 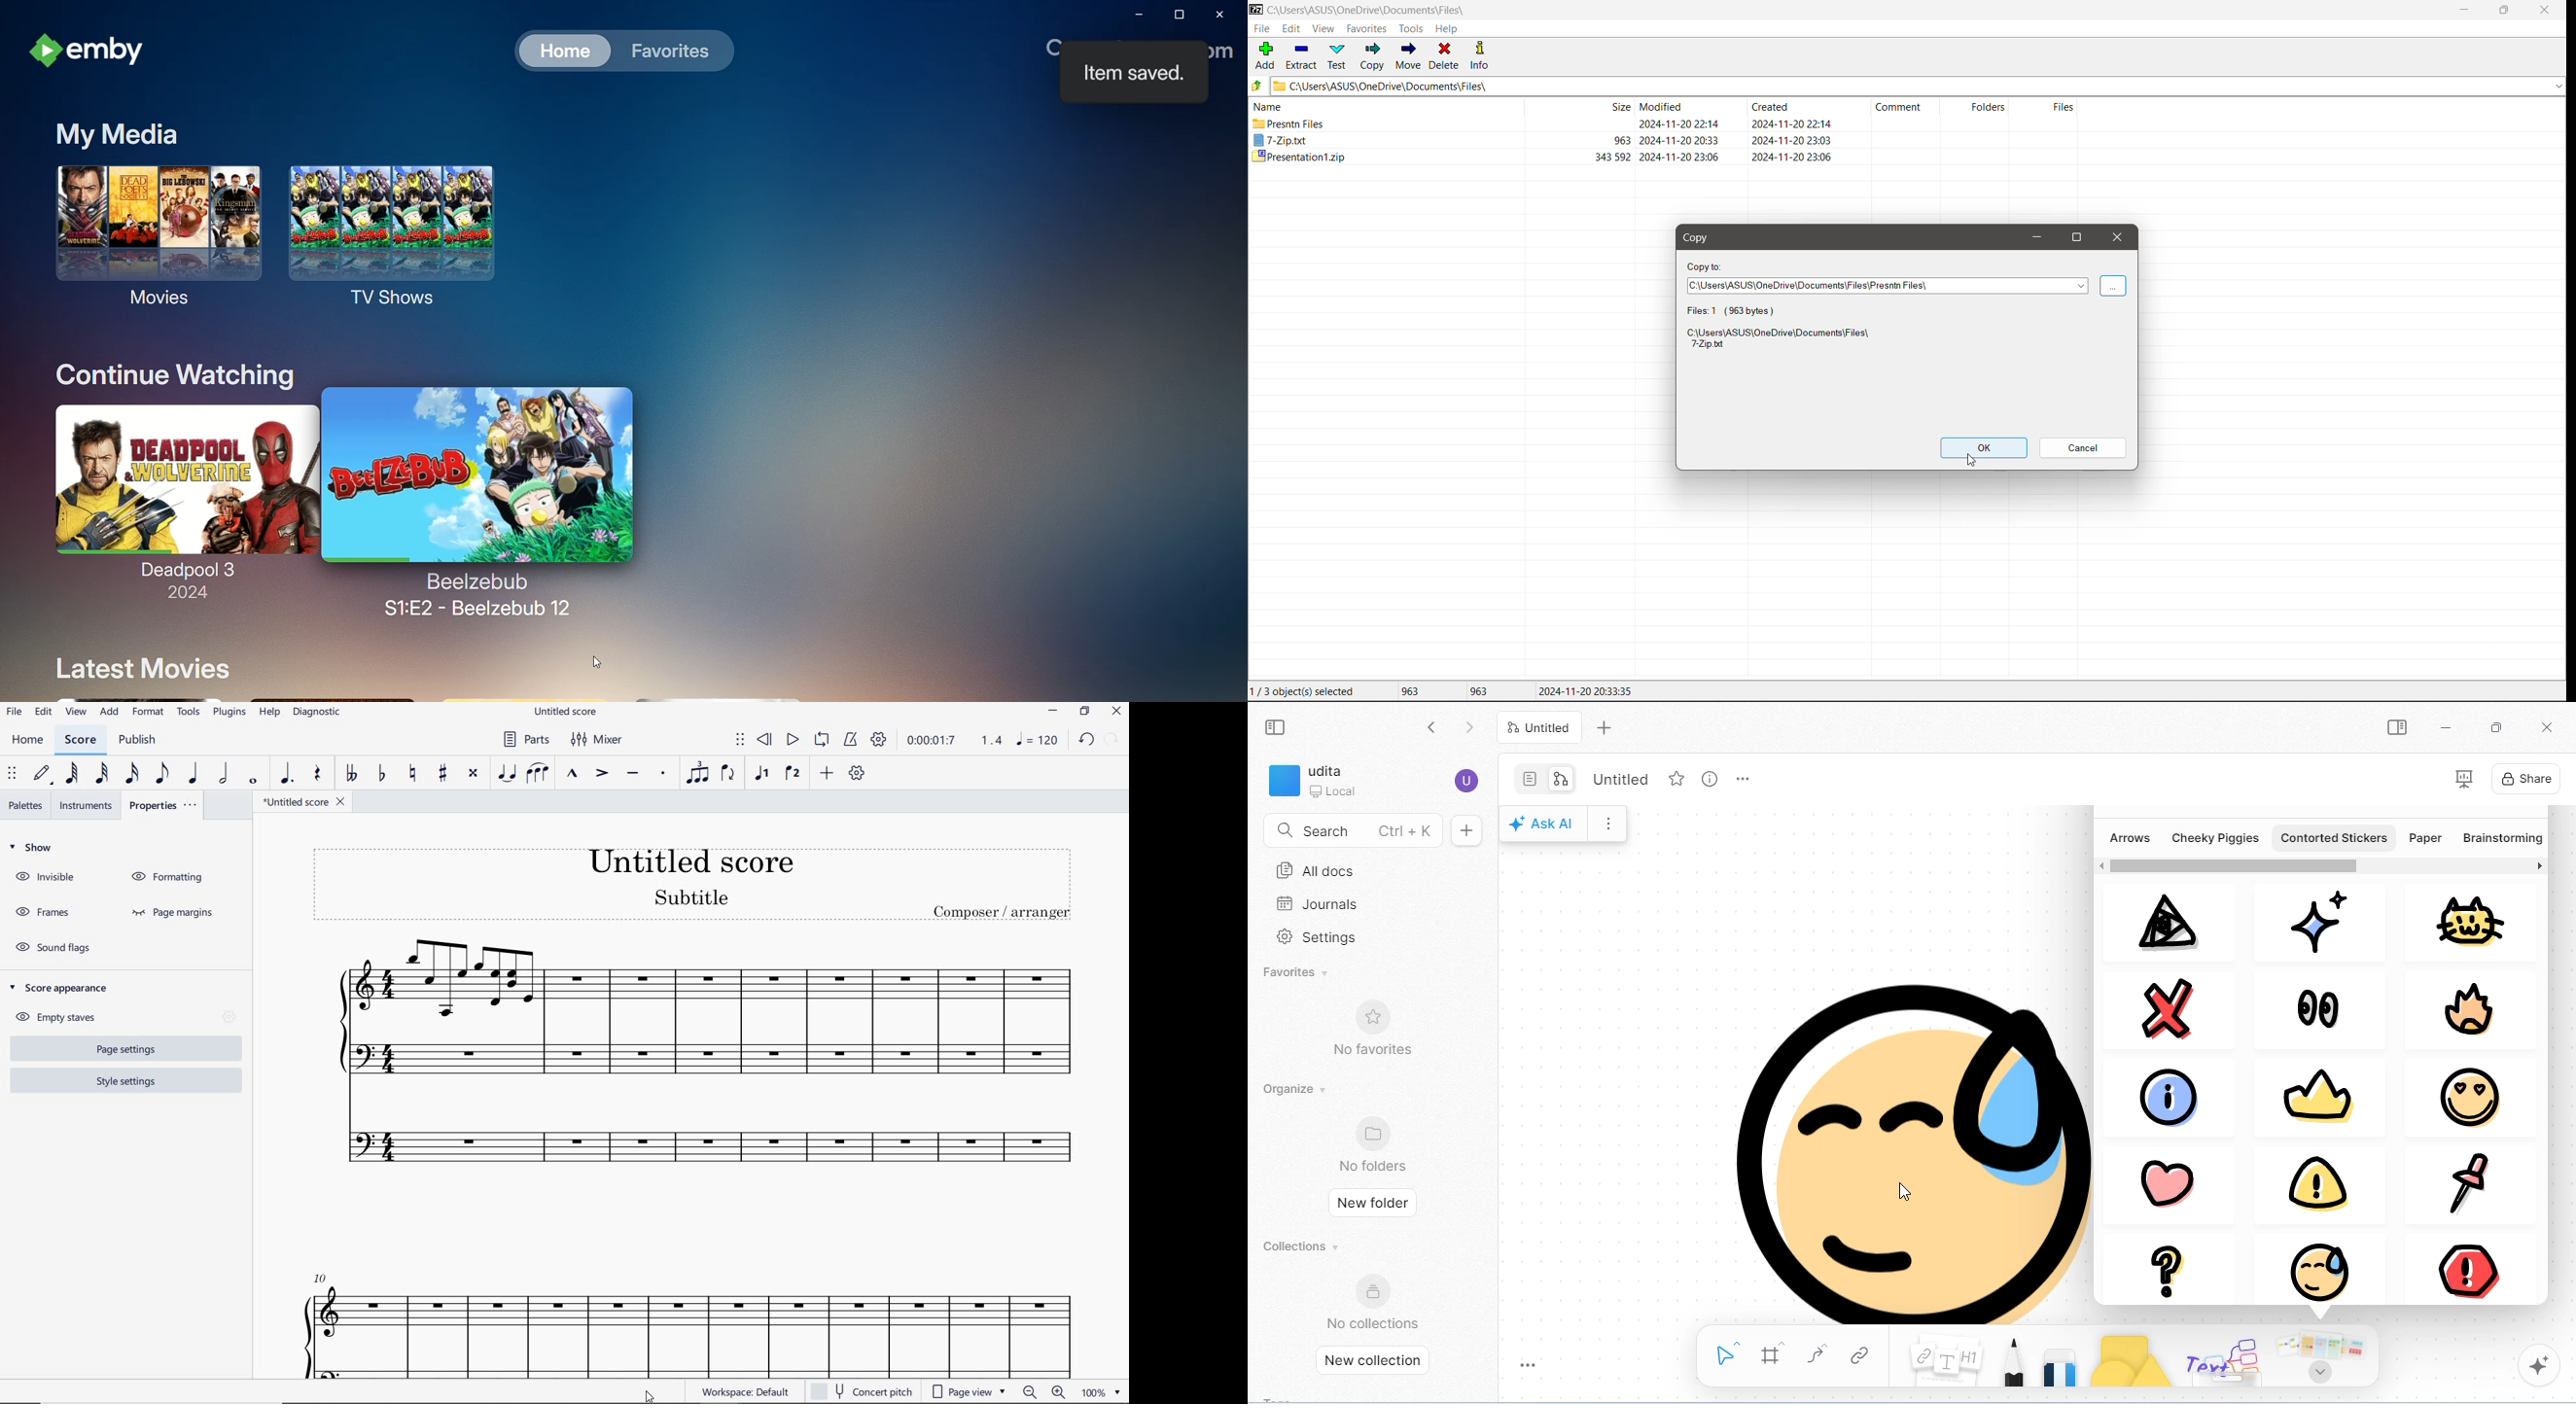 I want to click on SLUR, so click(x=539, y=773).